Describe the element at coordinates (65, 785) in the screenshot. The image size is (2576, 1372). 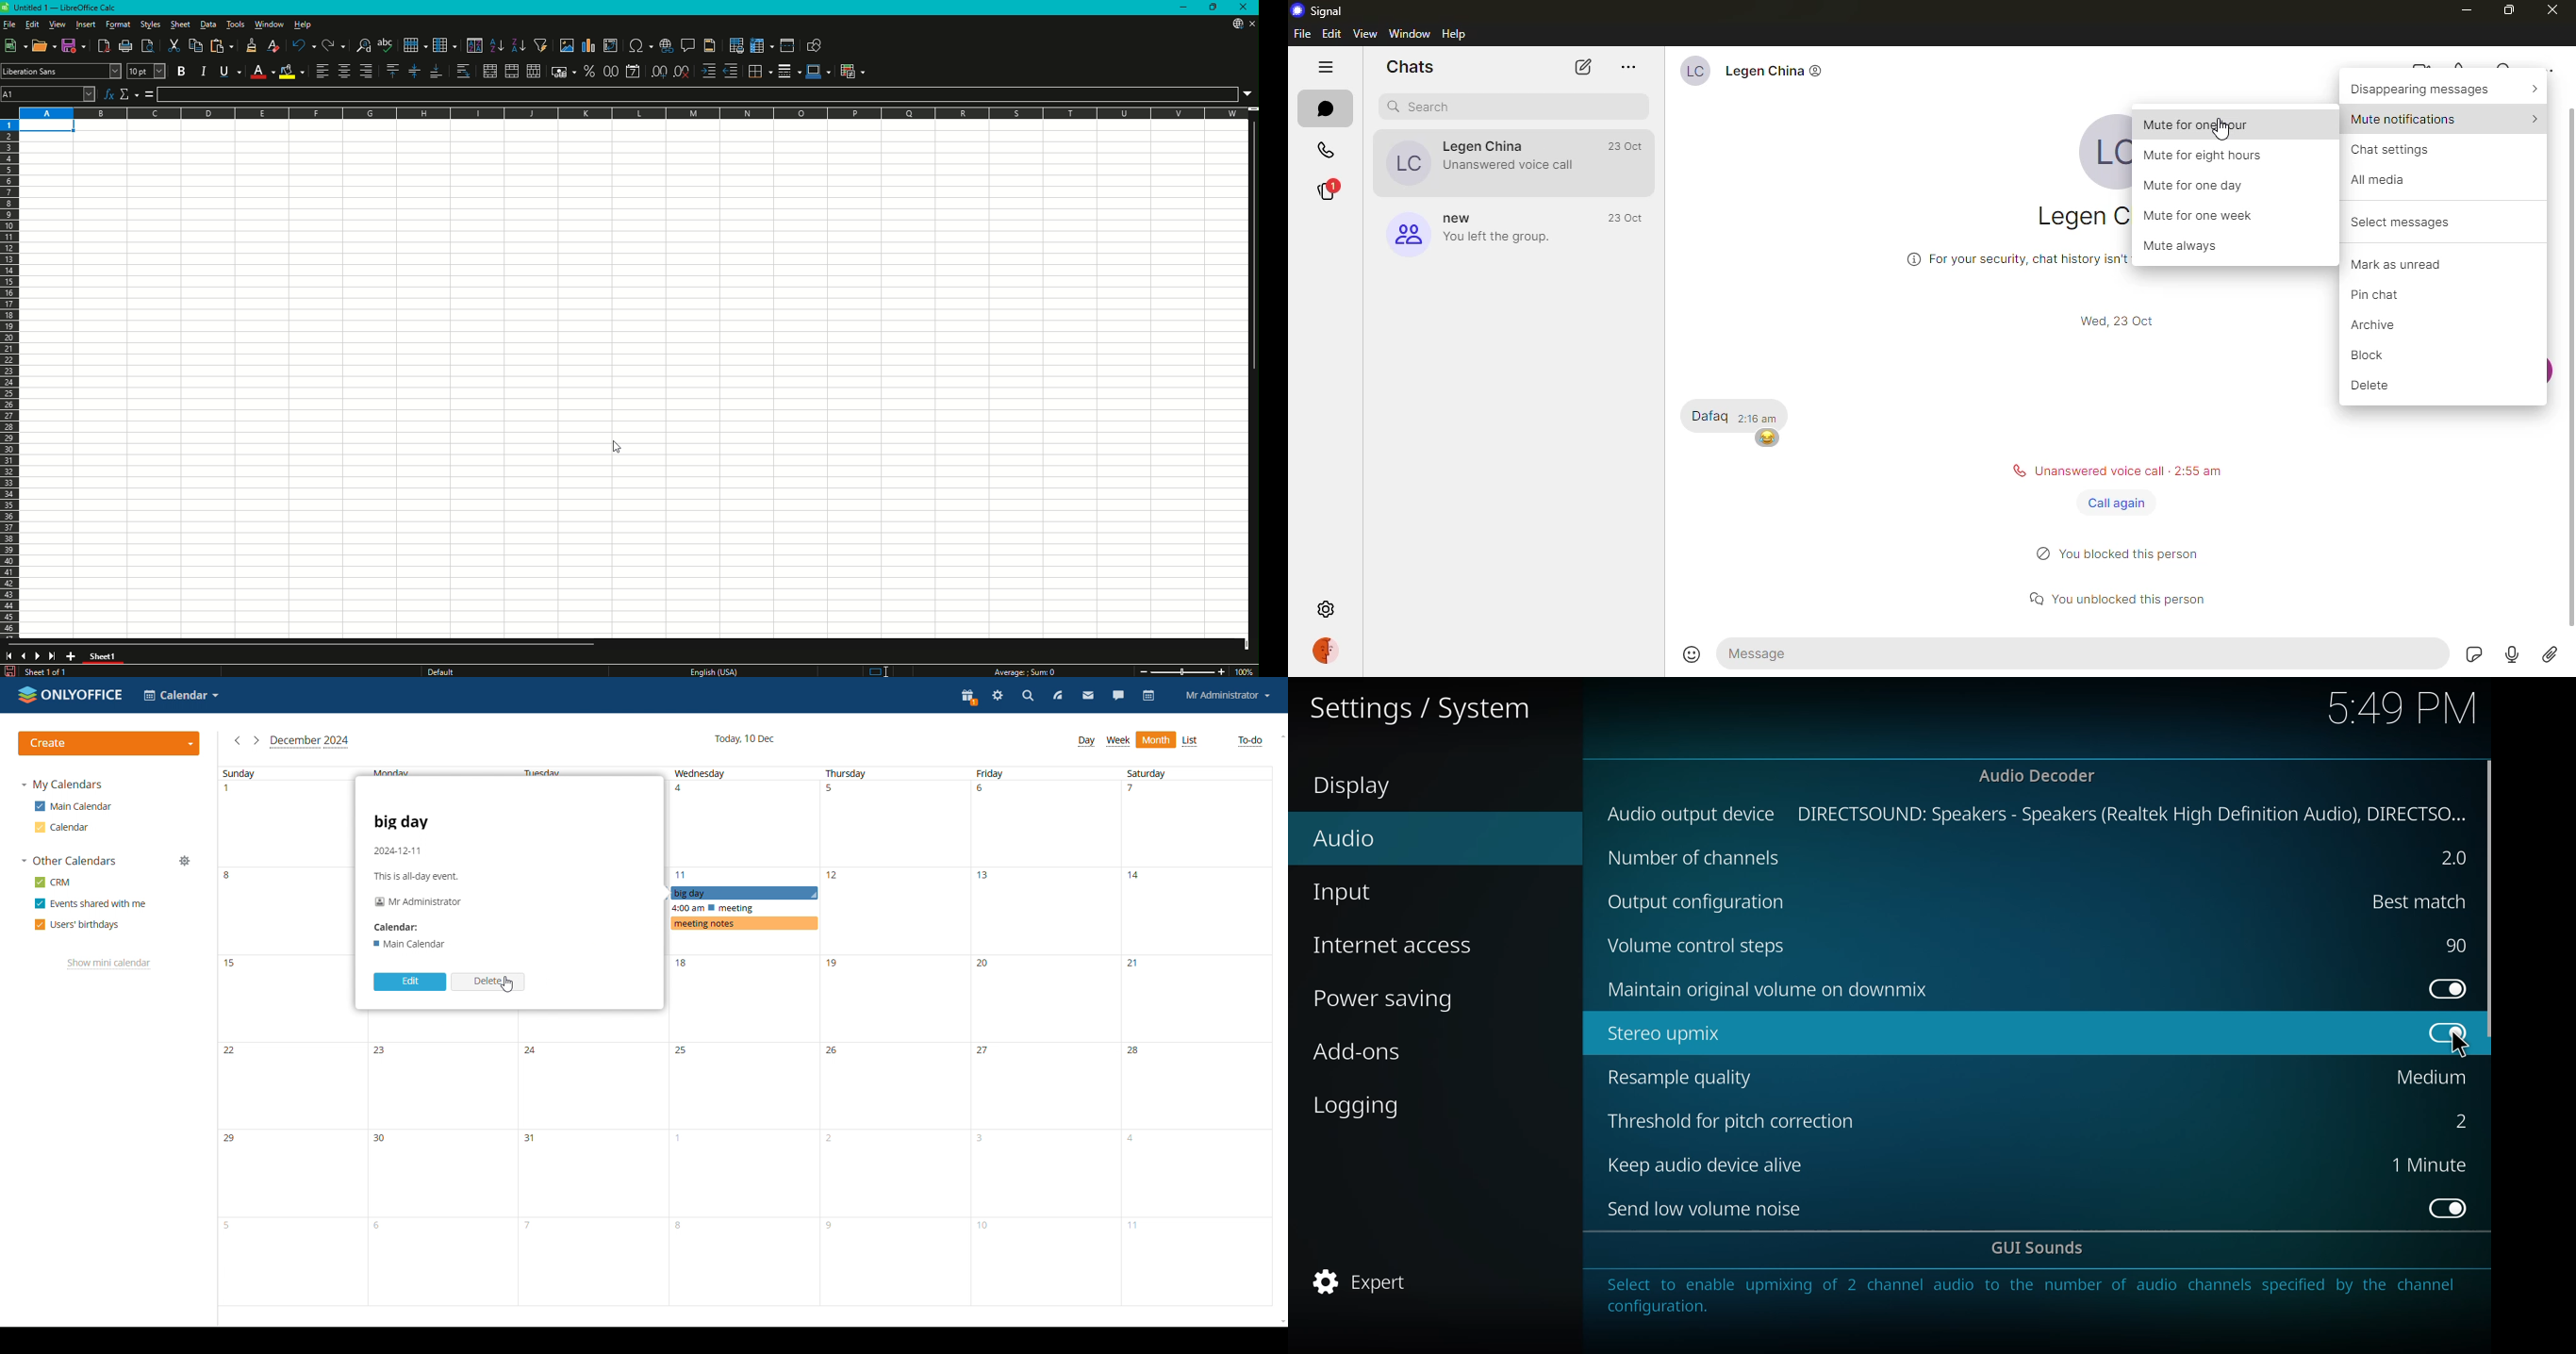
I see `my calendars` at that location.